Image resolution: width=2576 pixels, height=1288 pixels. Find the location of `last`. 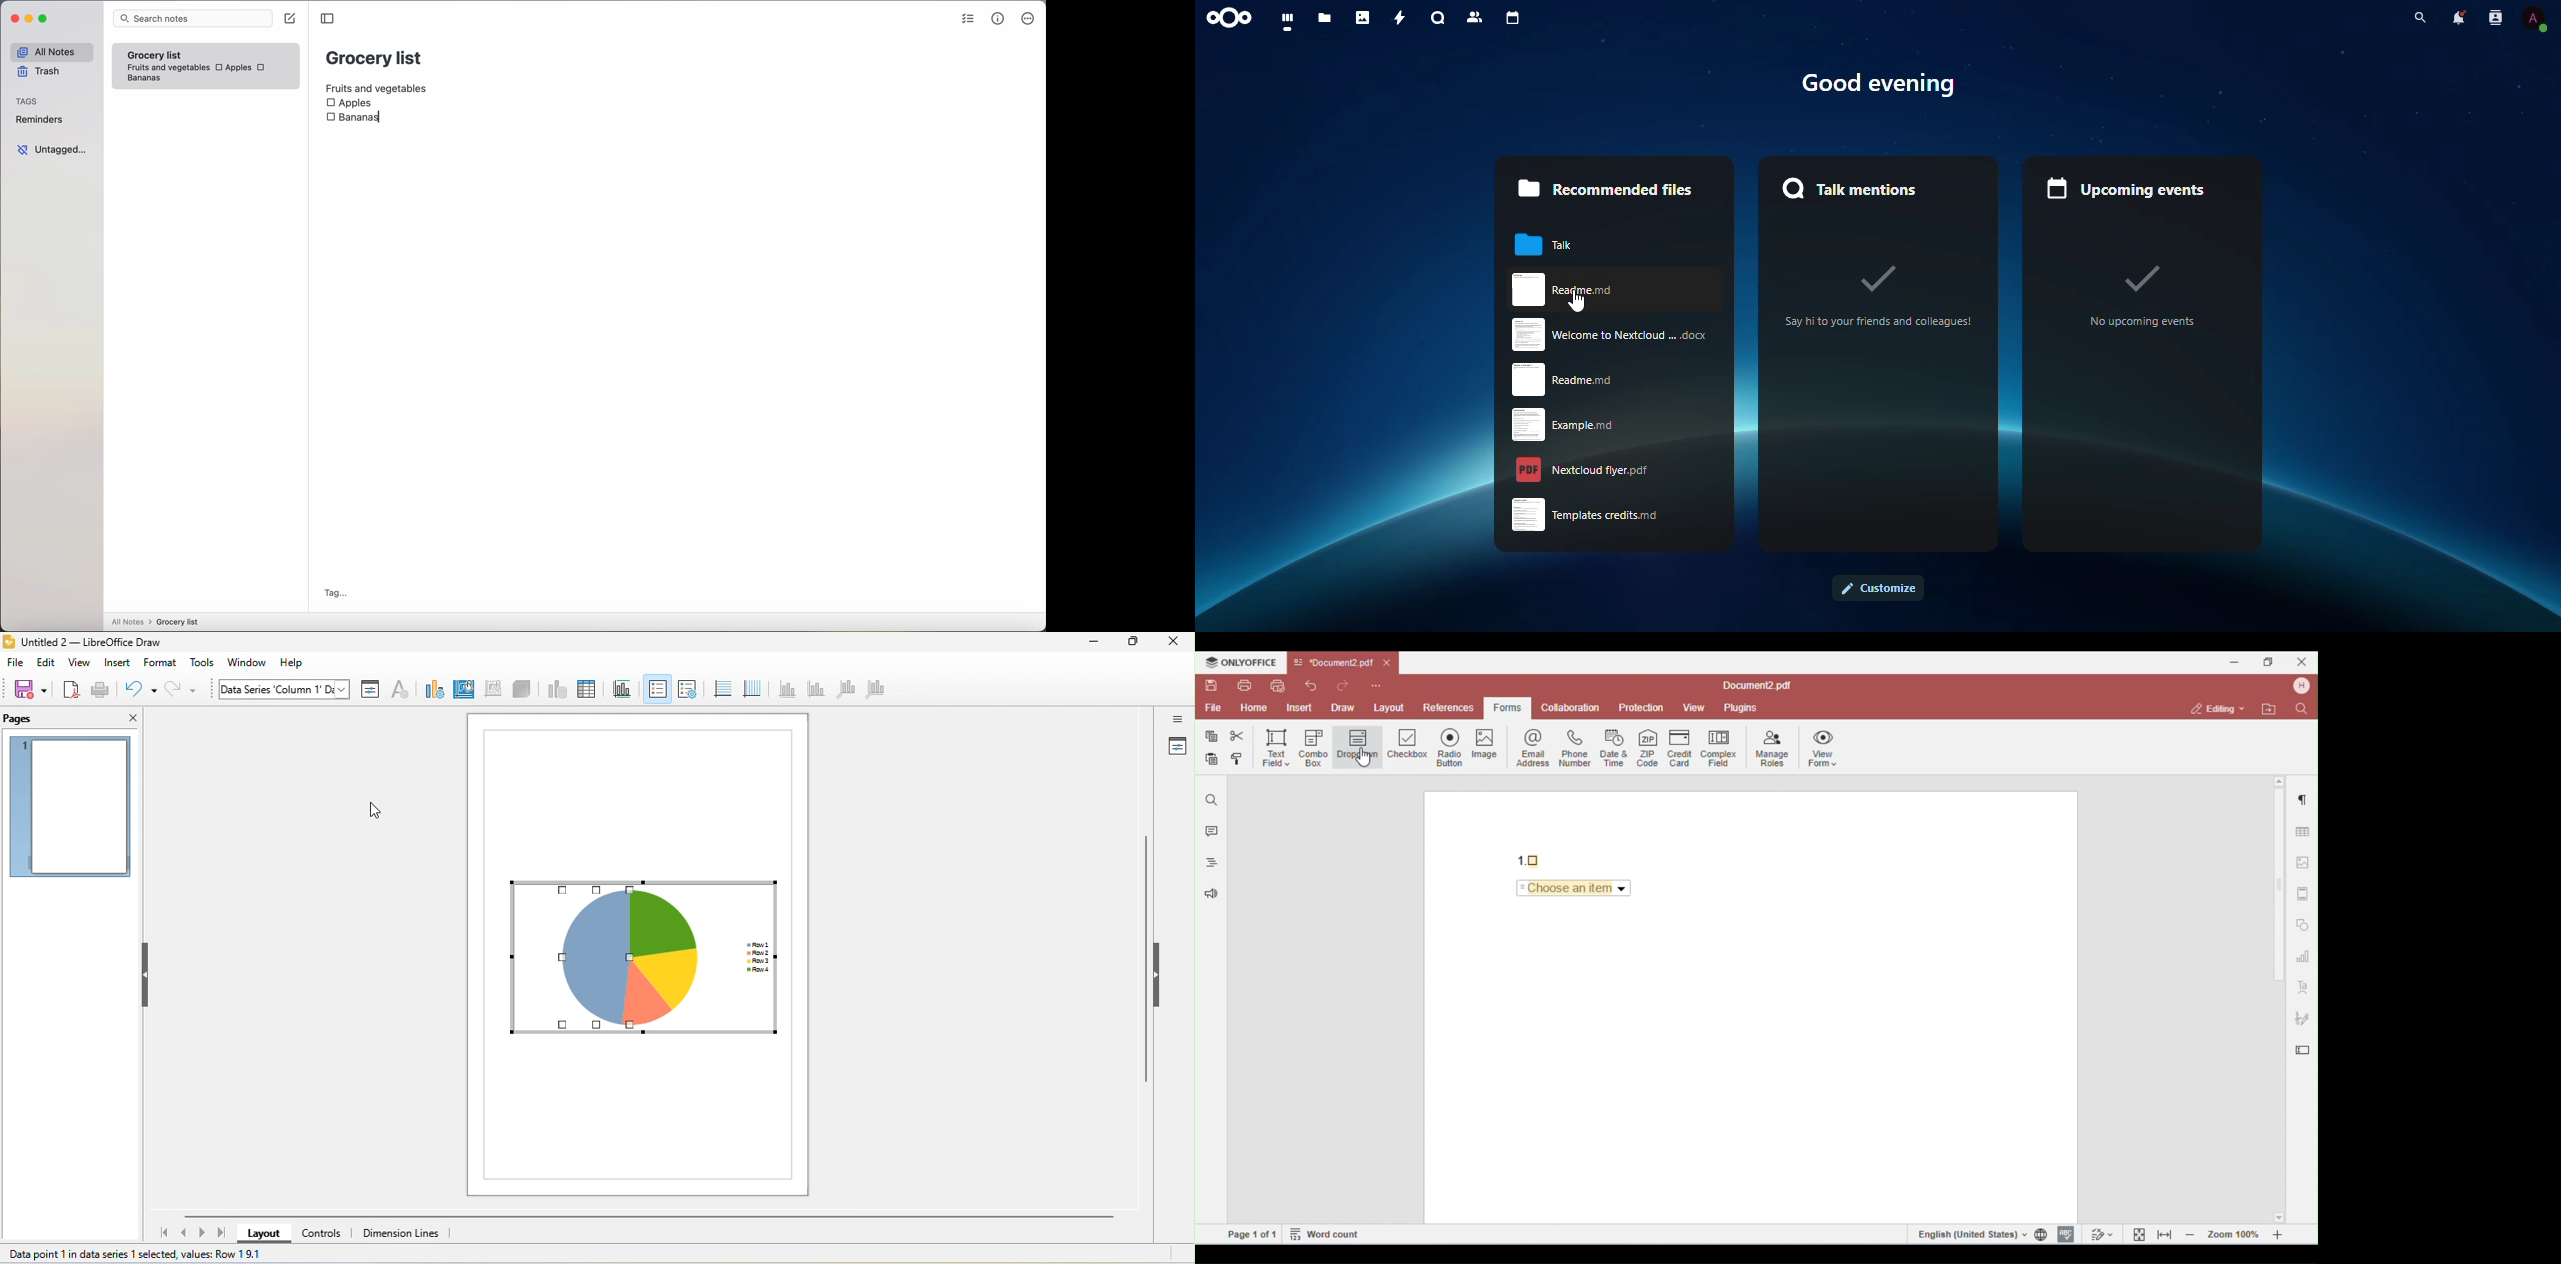

last is located at coordinates (221, 1232).